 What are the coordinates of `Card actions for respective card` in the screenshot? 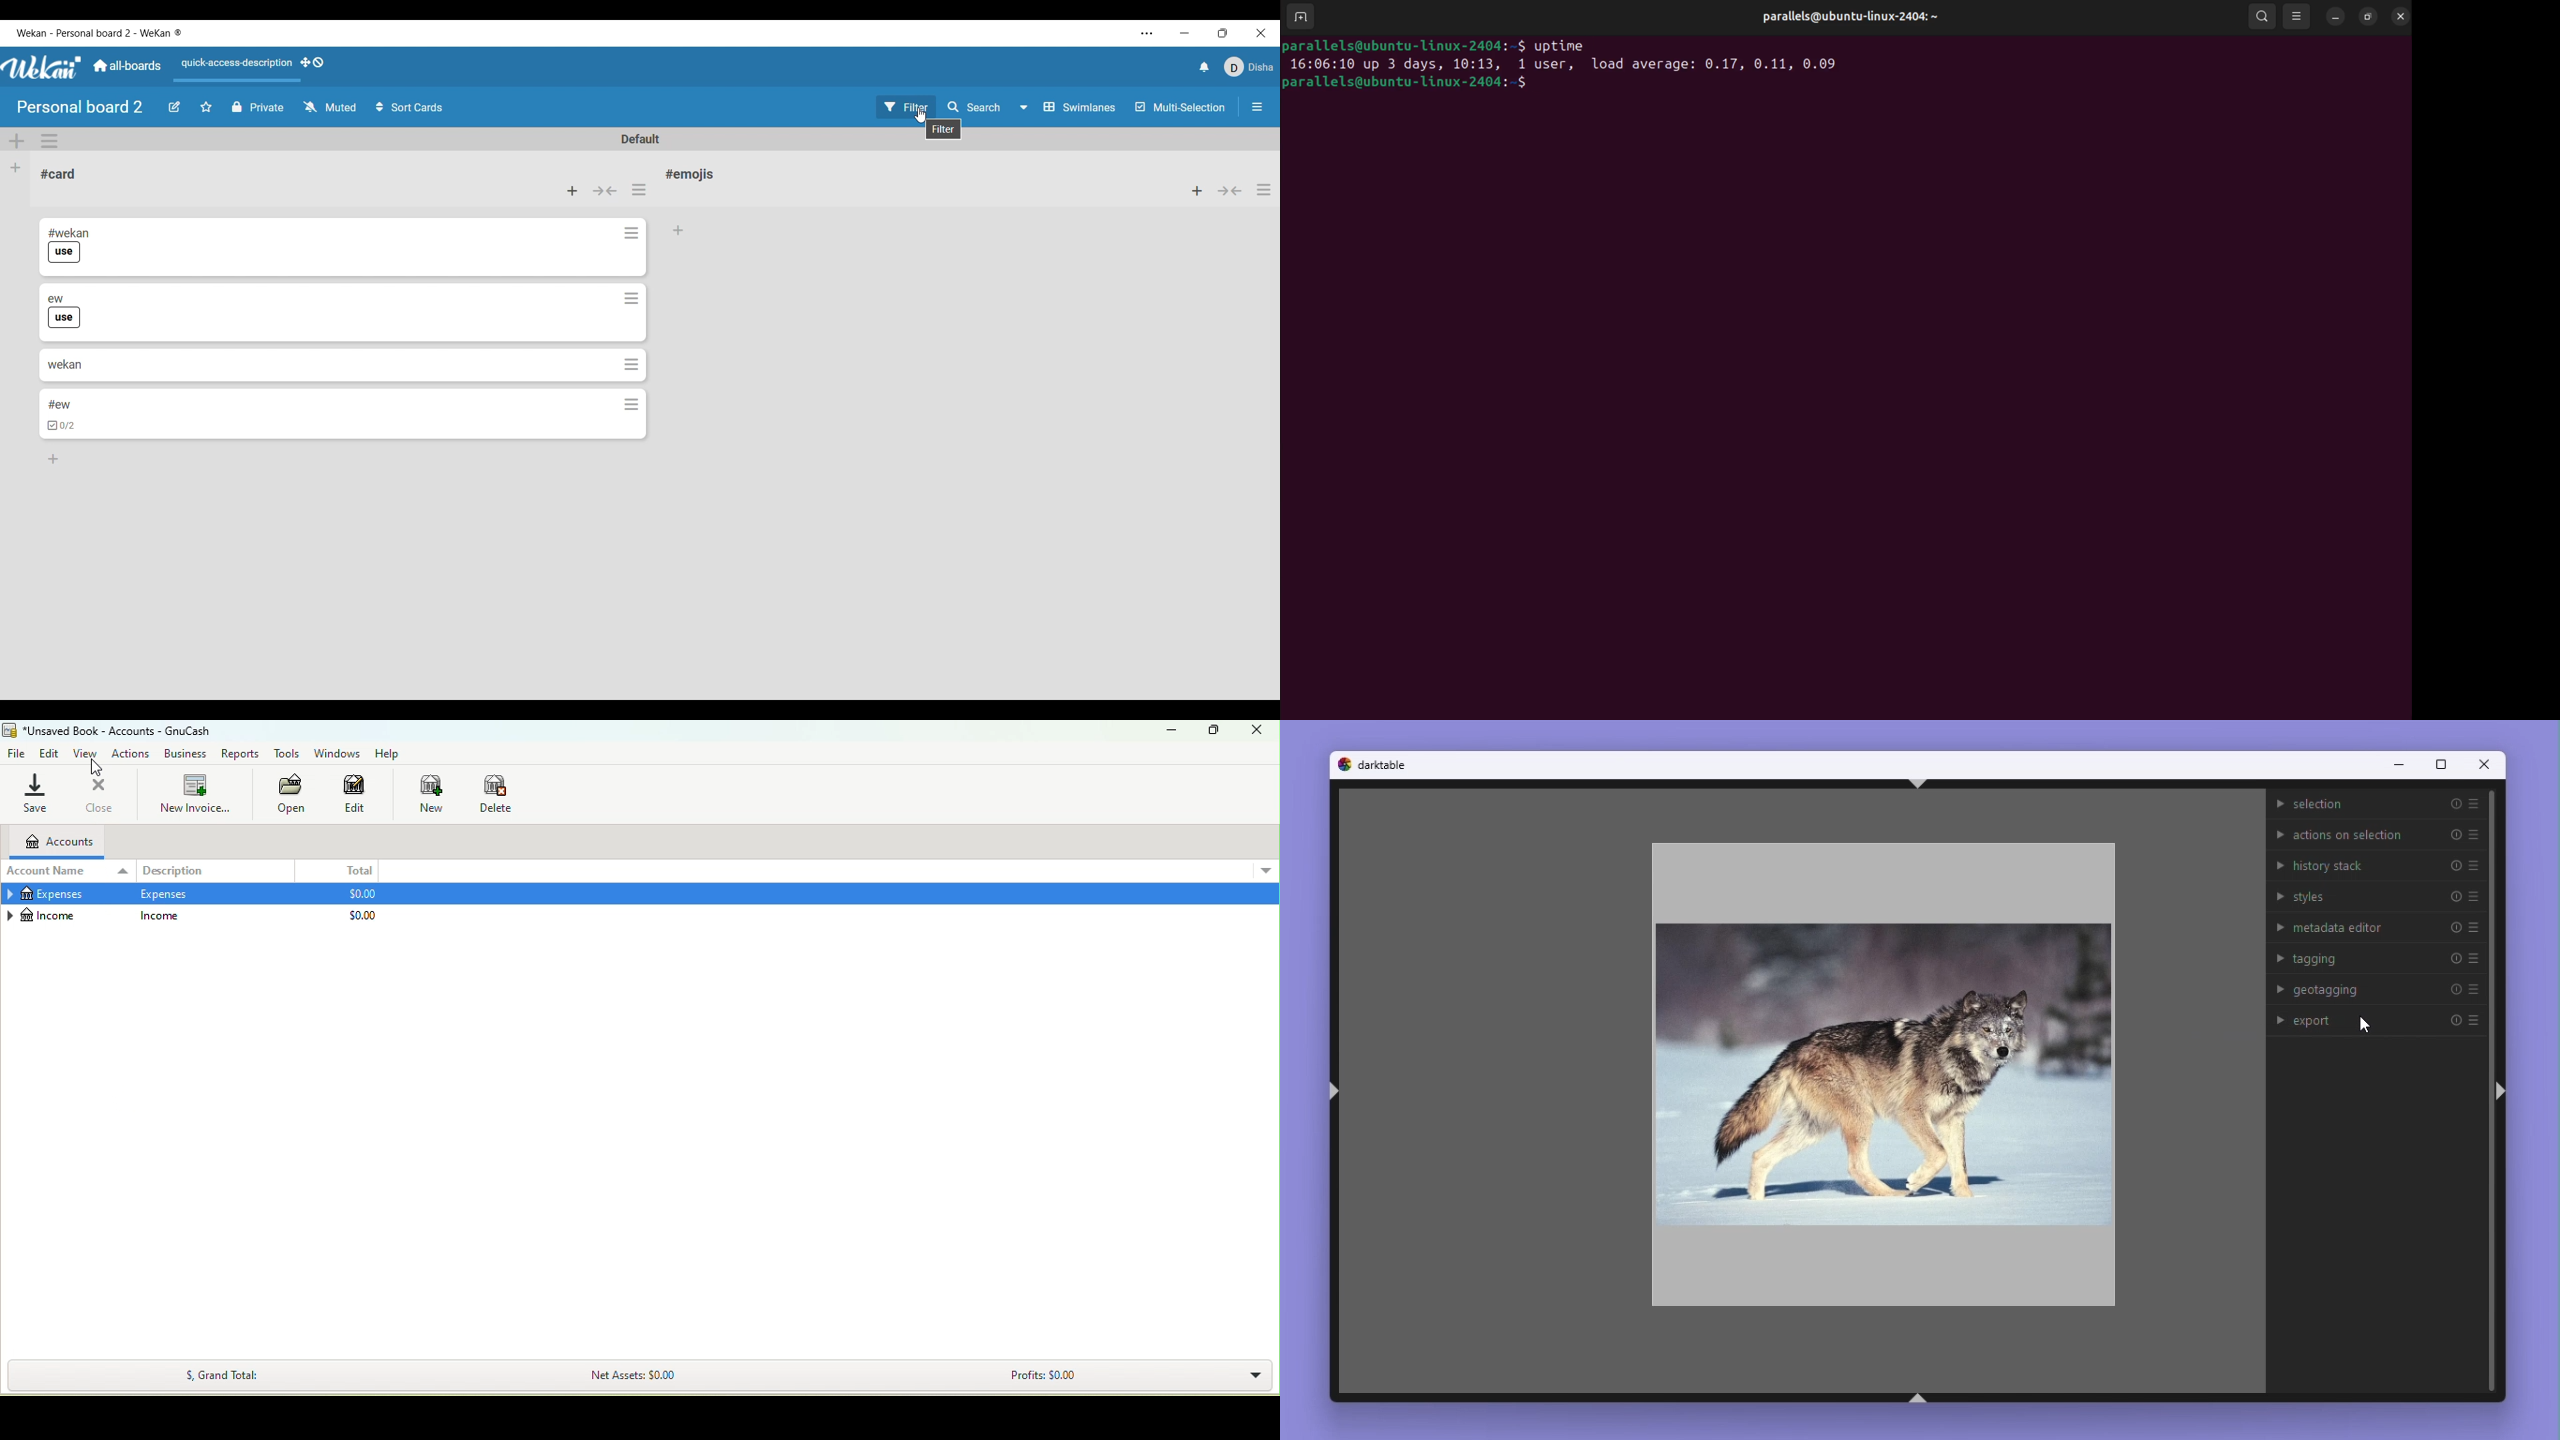 It's located at (633, 233).